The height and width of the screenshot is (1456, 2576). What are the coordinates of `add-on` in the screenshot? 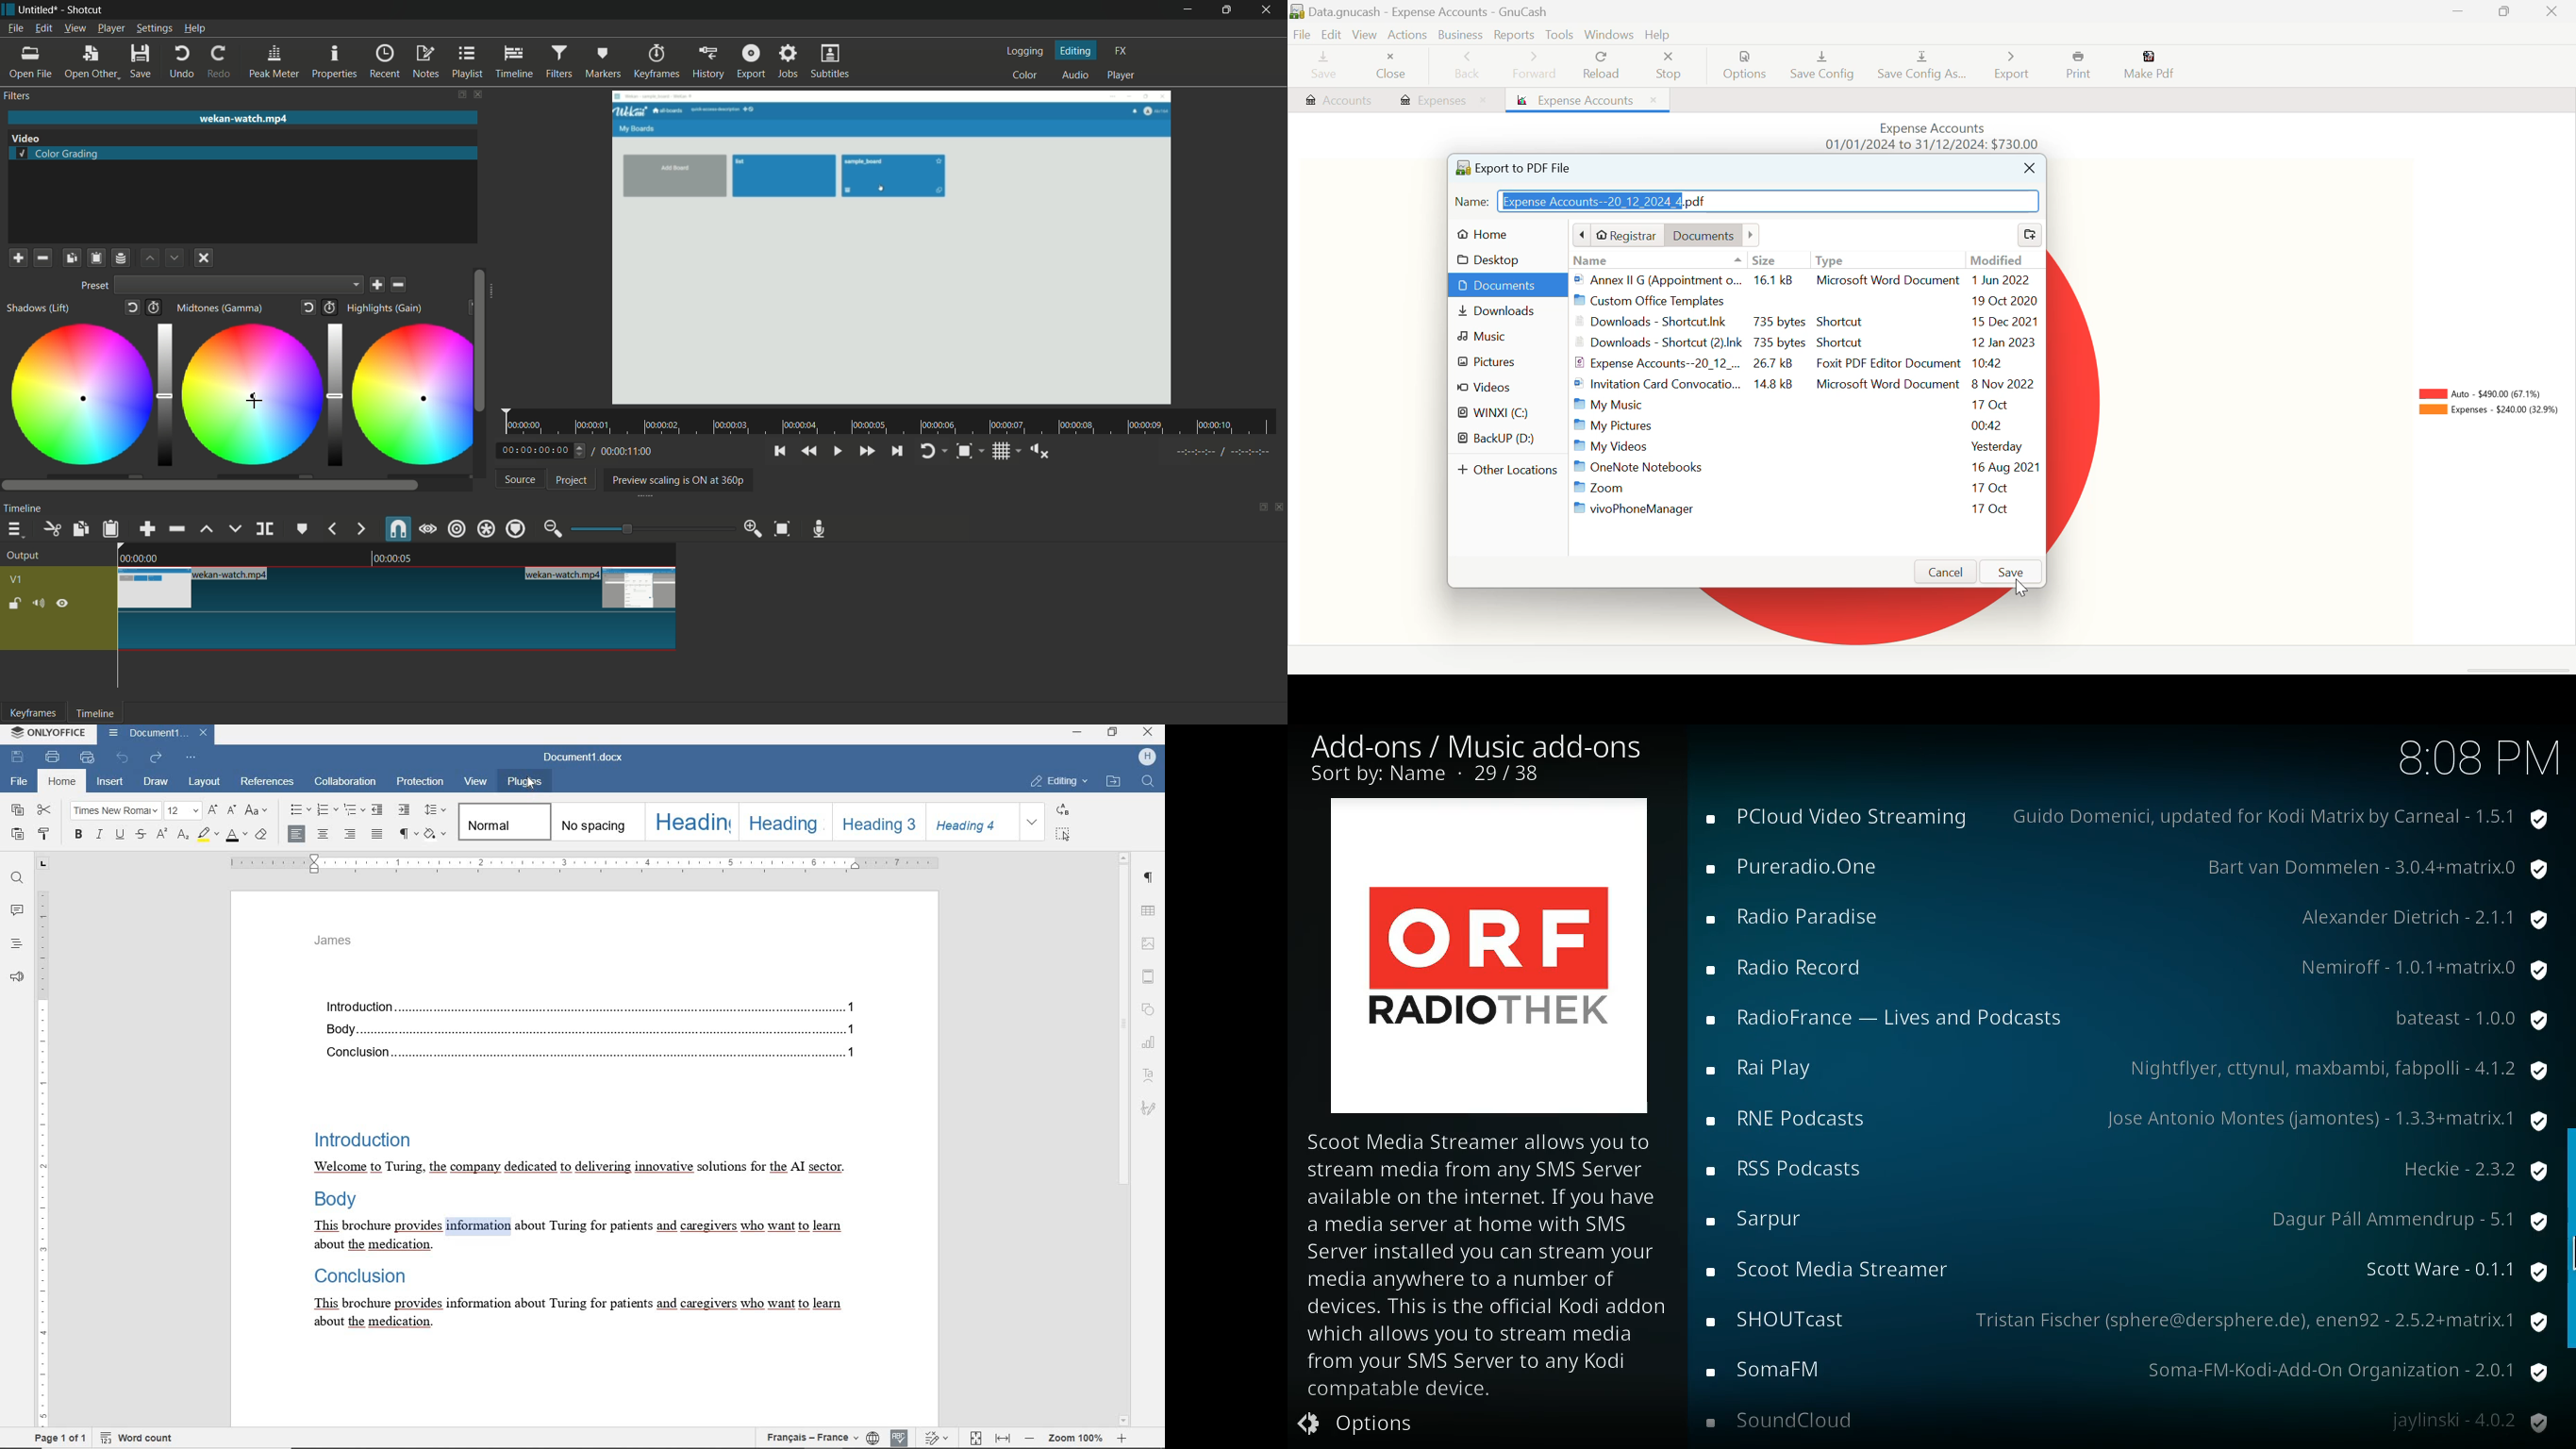 It's located at (1831, 820).